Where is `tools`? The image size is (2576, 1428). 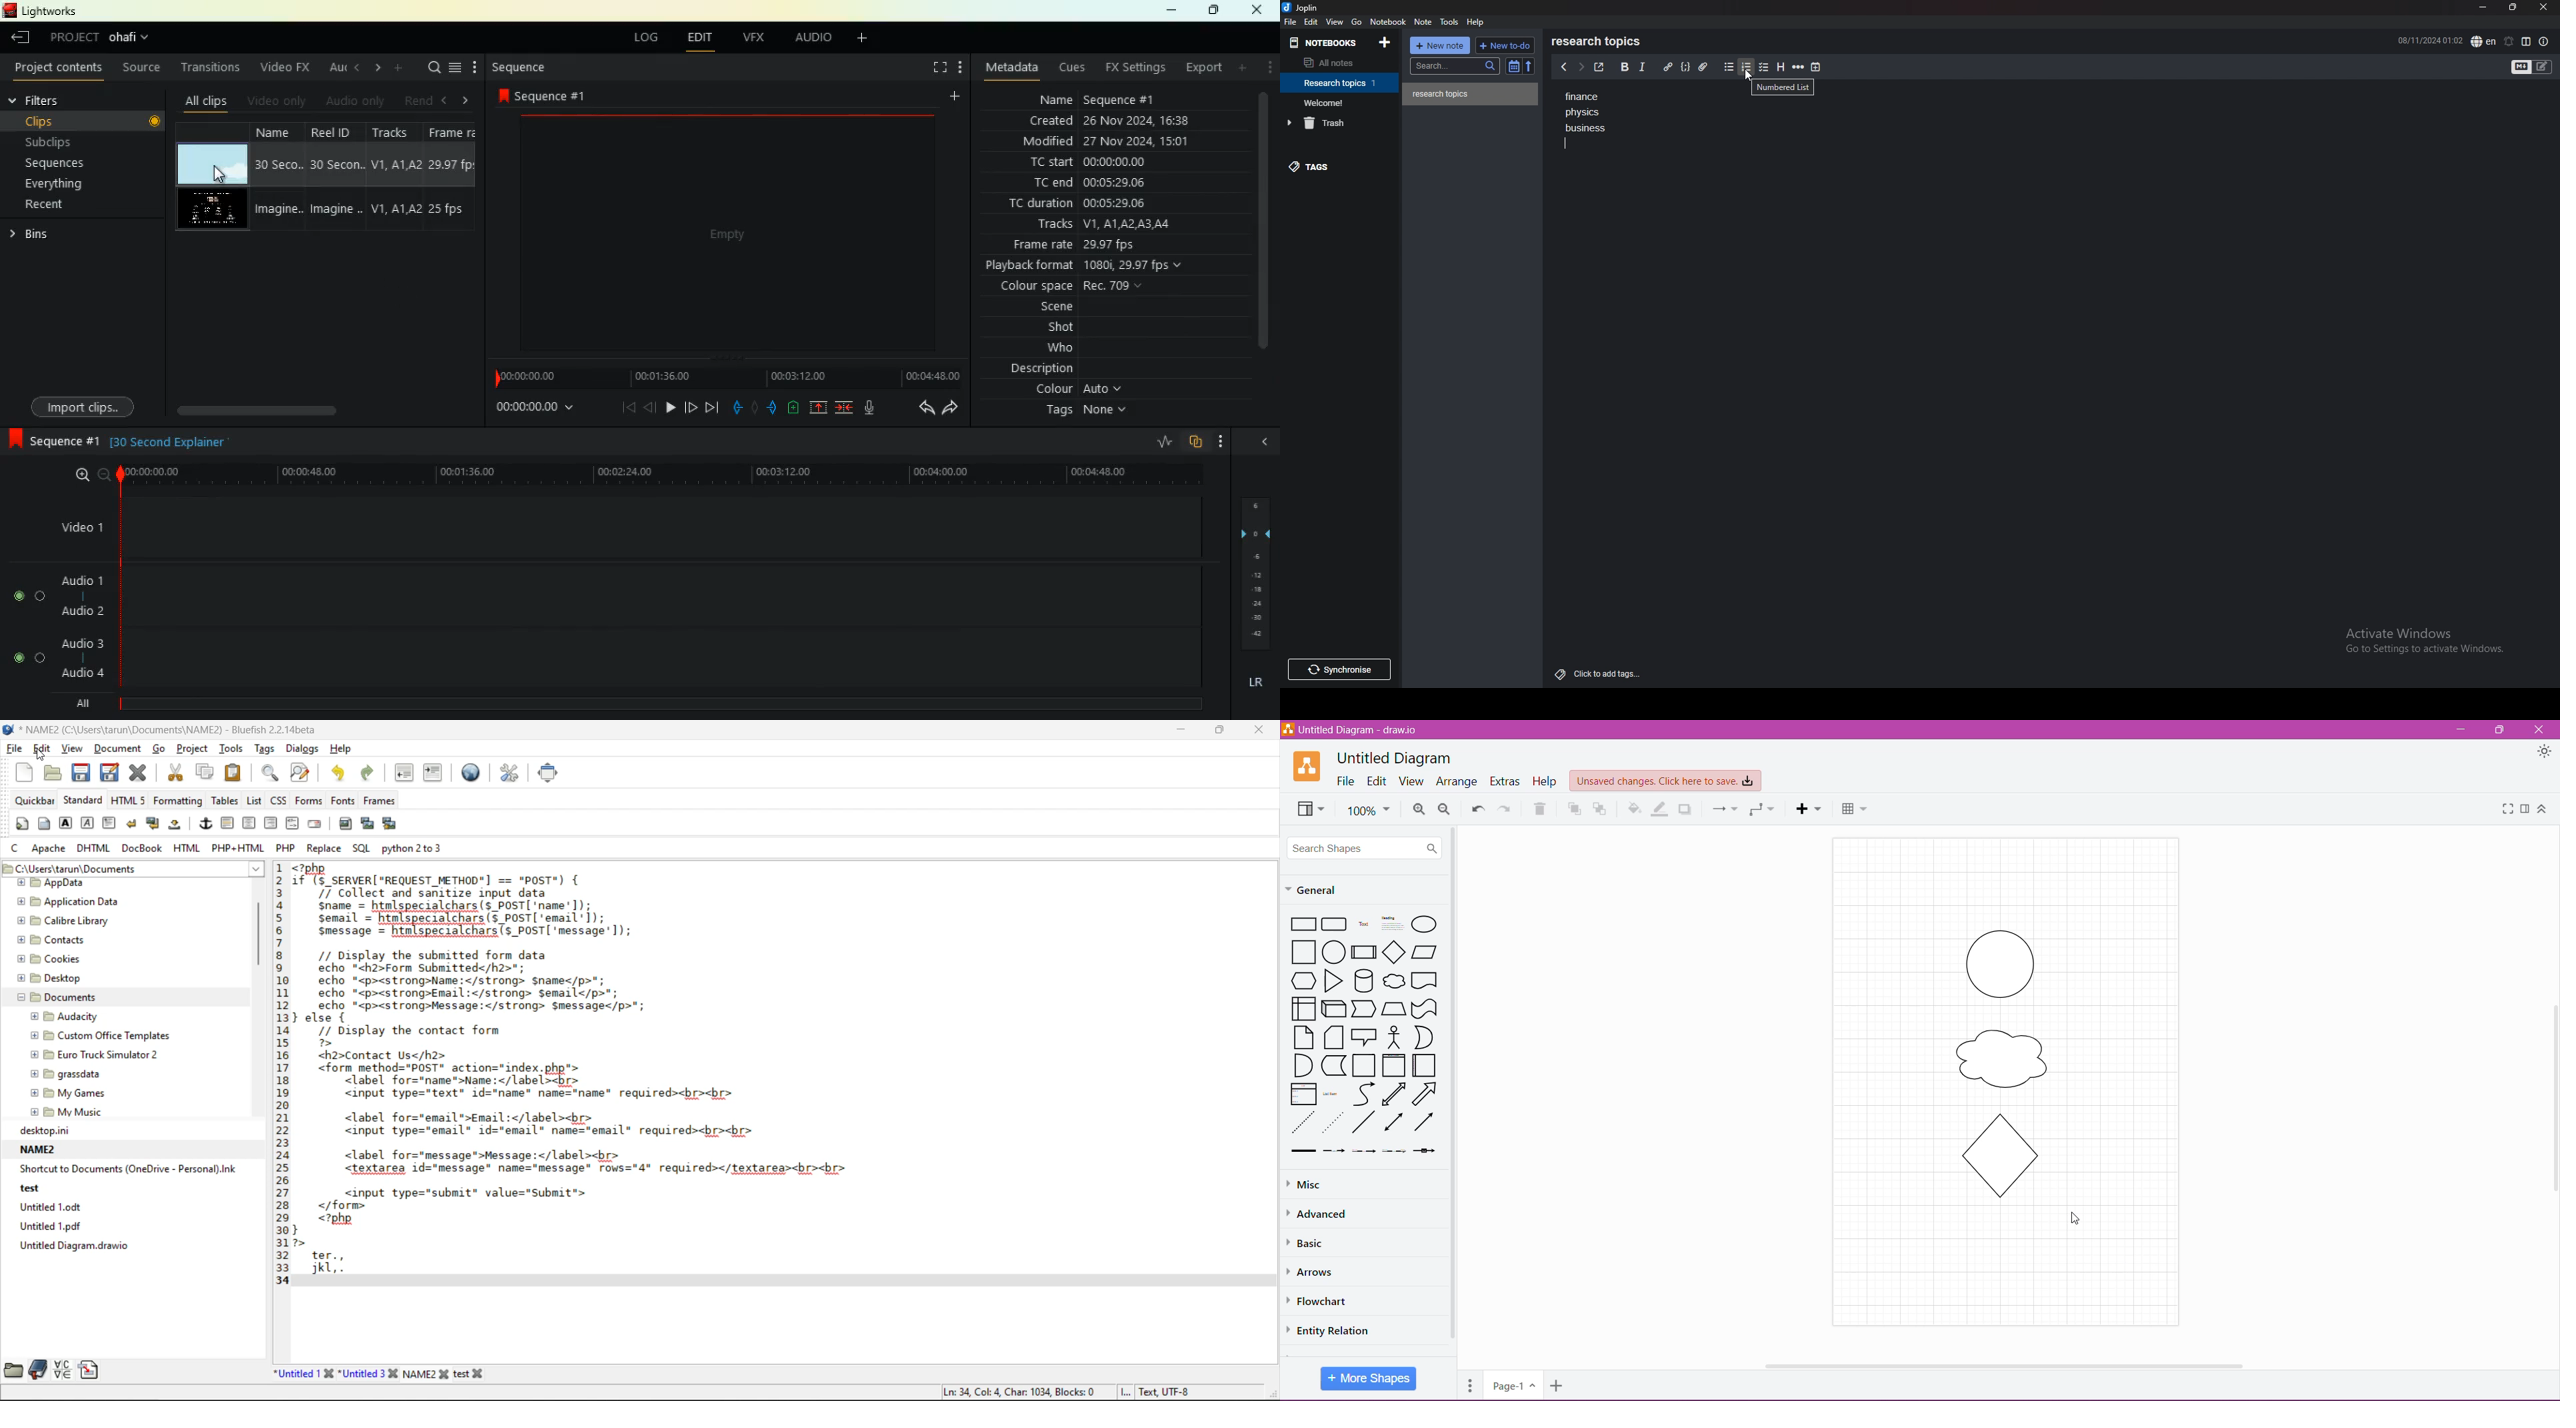
tools is located at coordinates (1449, 22).